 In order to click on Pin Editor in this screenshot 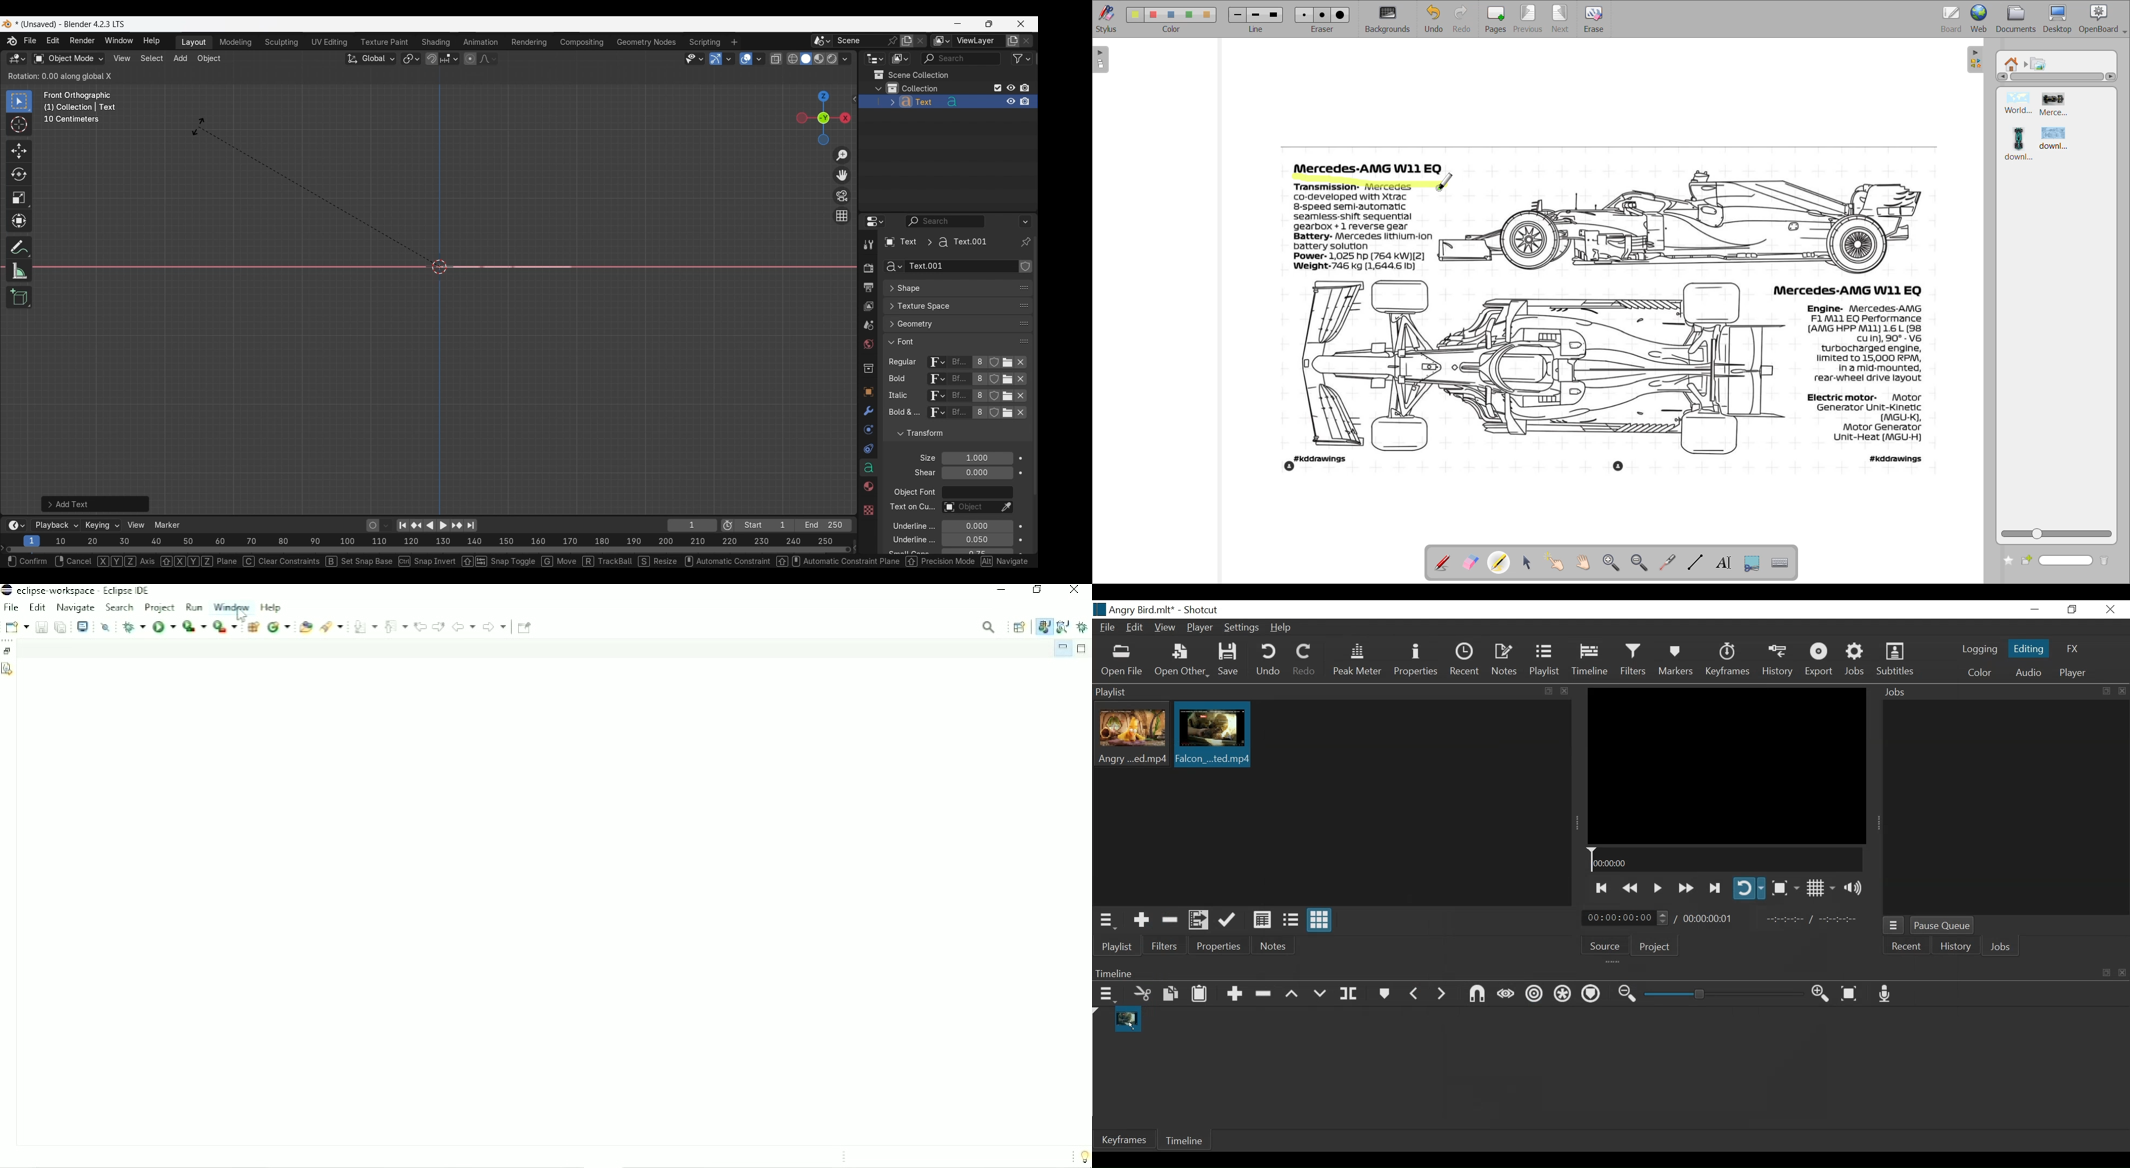, I will do `click(525, 627)`.